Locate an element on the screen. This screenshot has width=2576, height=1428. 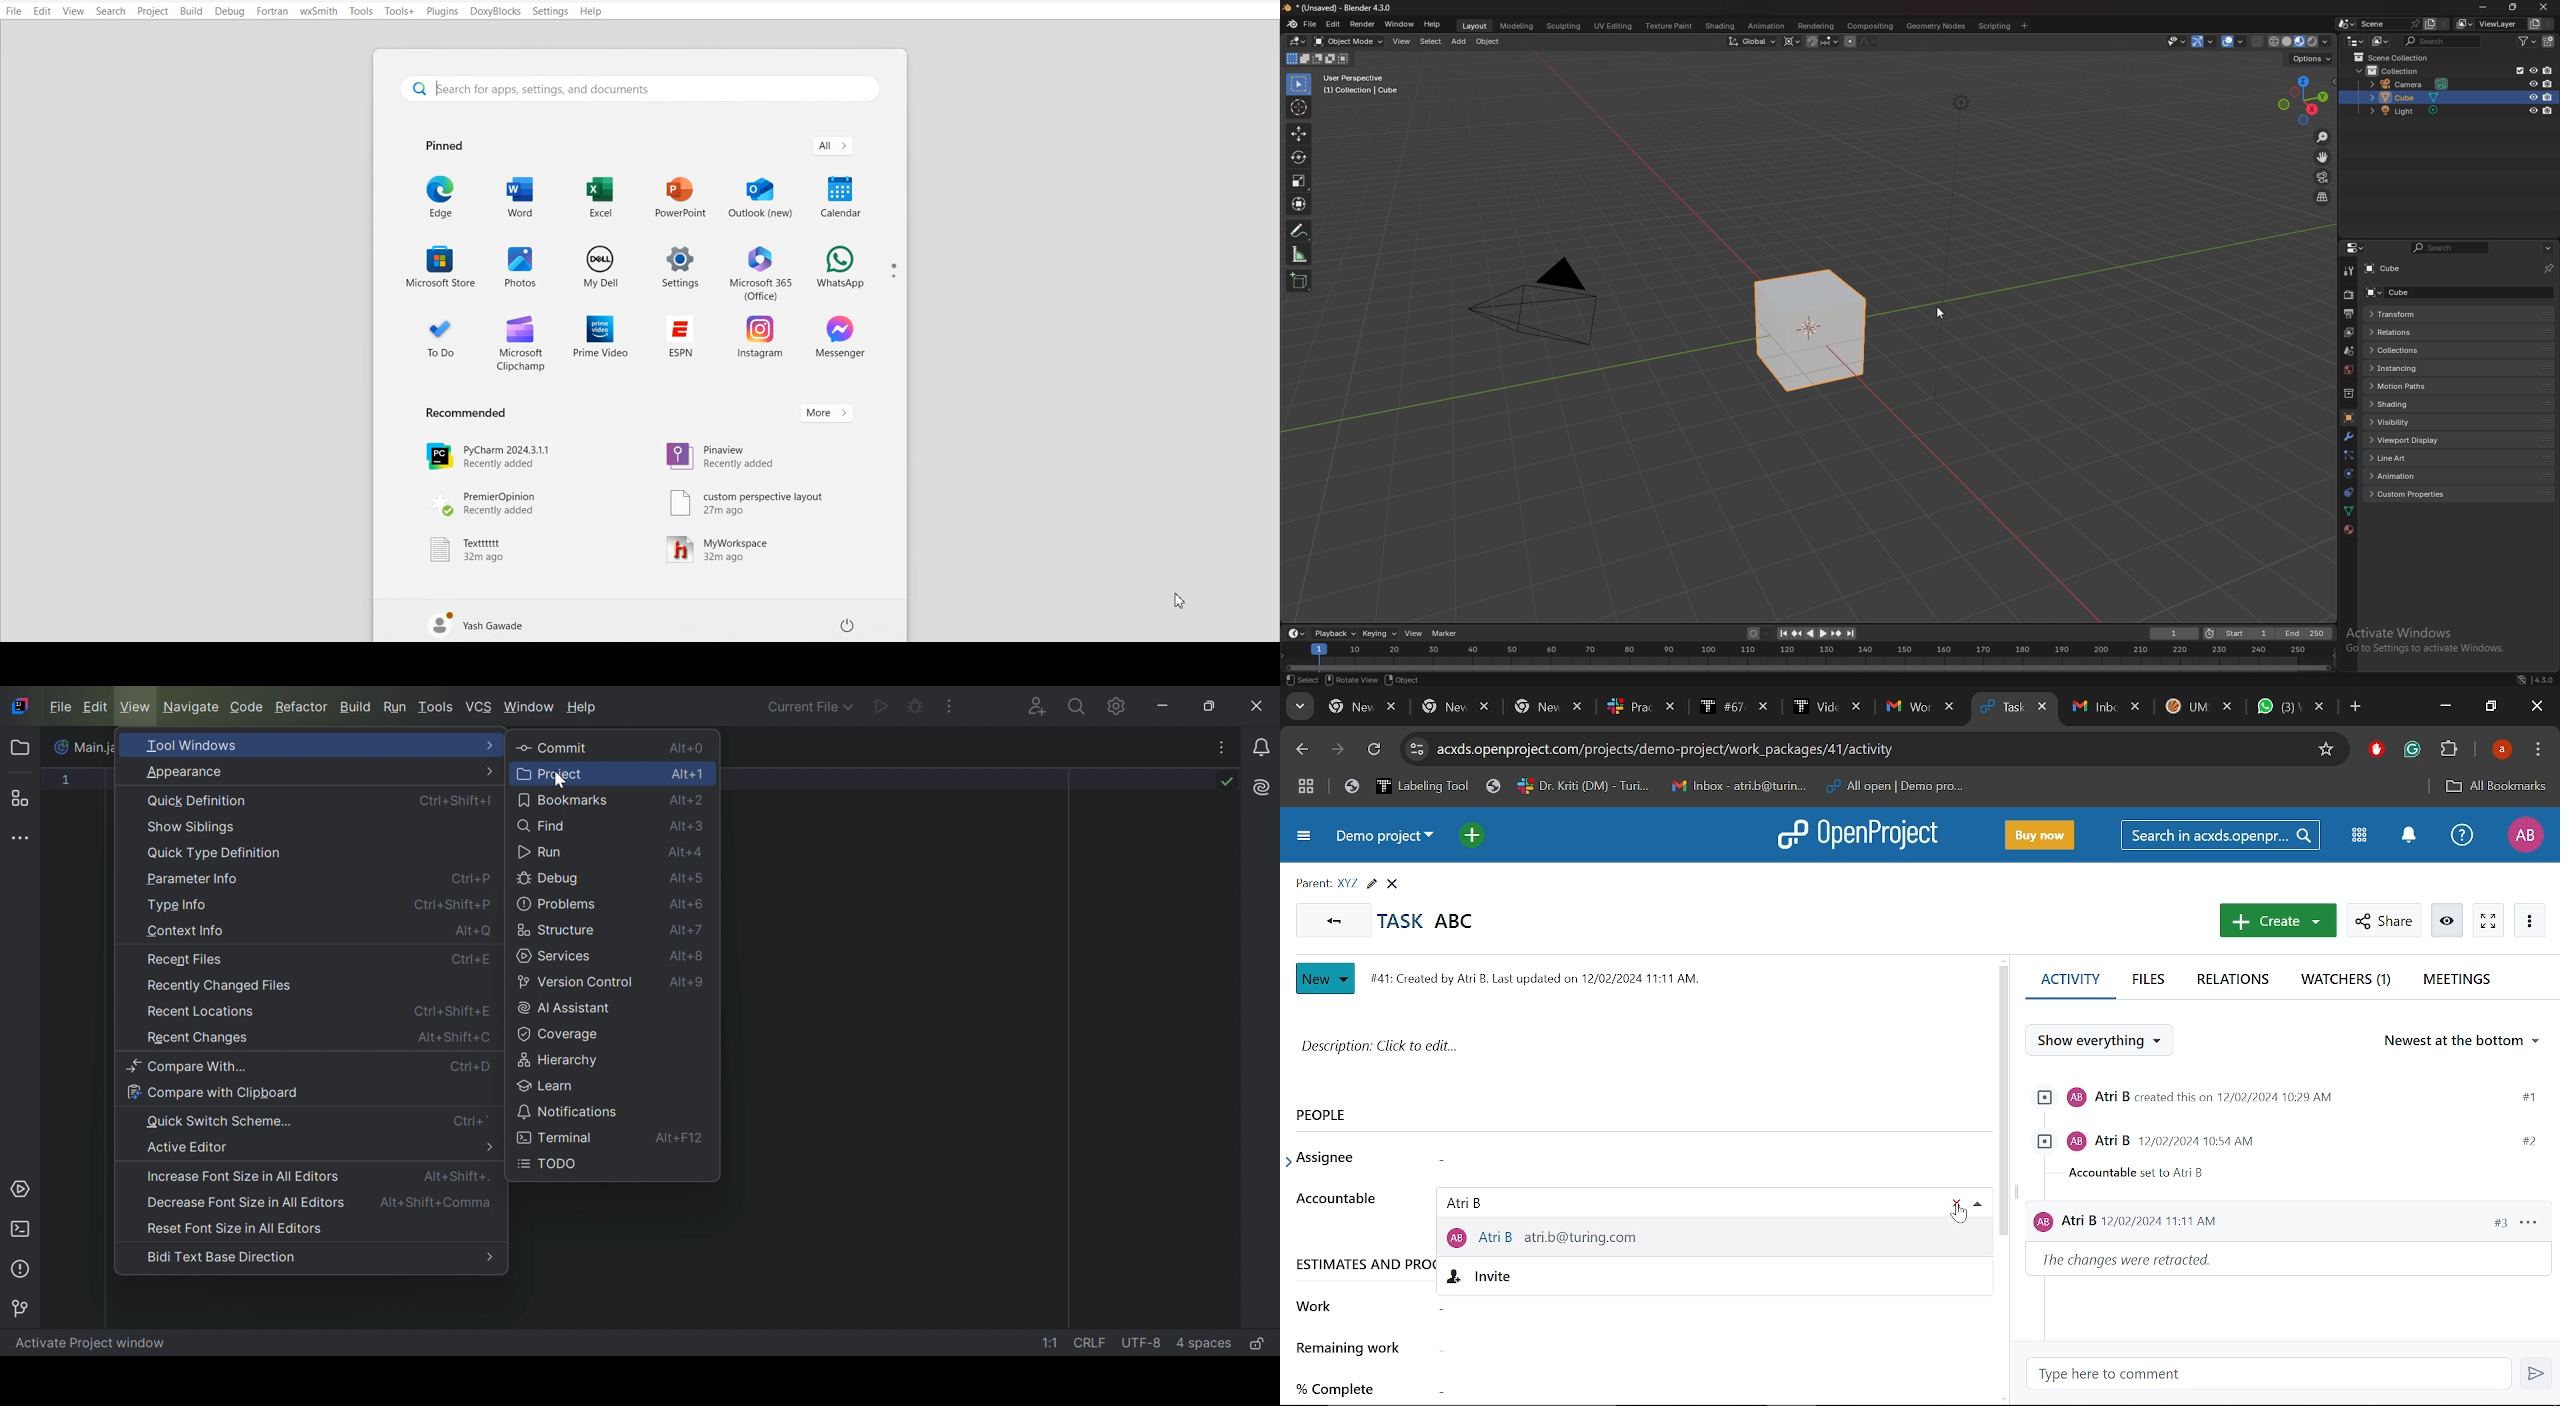
physics is located at coordinates (2347, 475).